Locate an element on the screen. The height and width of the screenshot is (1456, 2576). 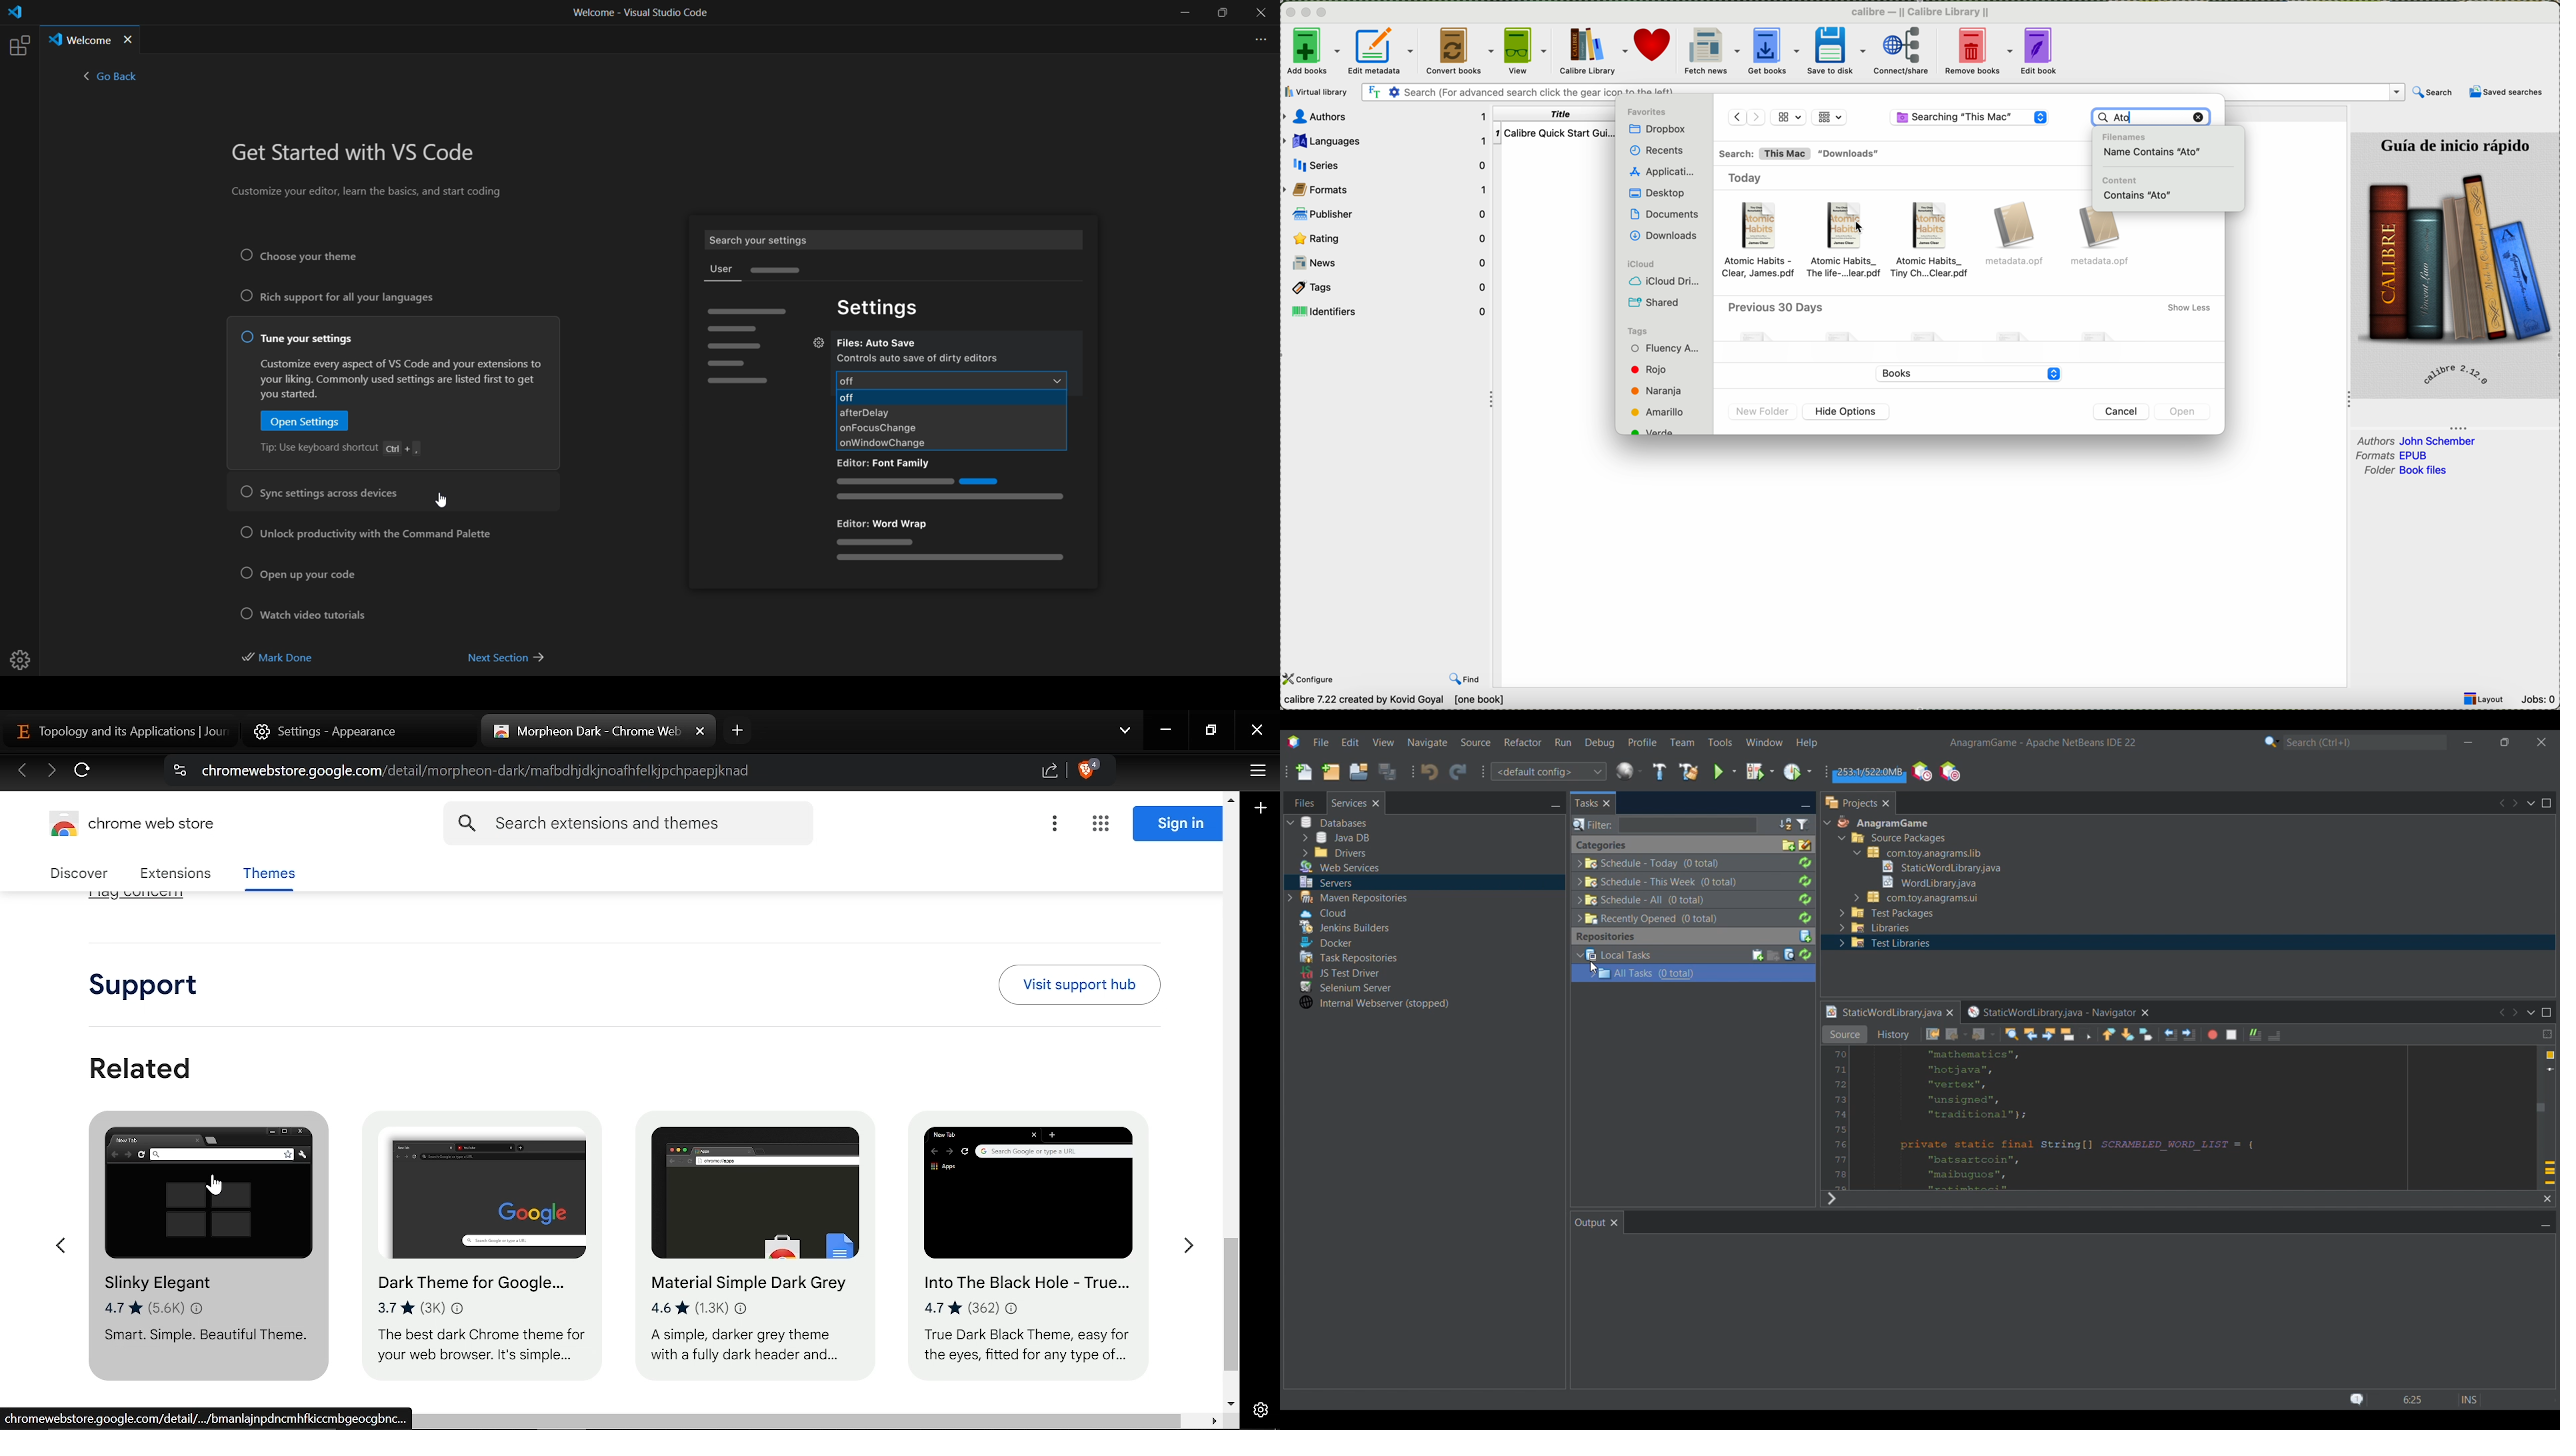
Brave shield is located at coordinates (1088, 772).